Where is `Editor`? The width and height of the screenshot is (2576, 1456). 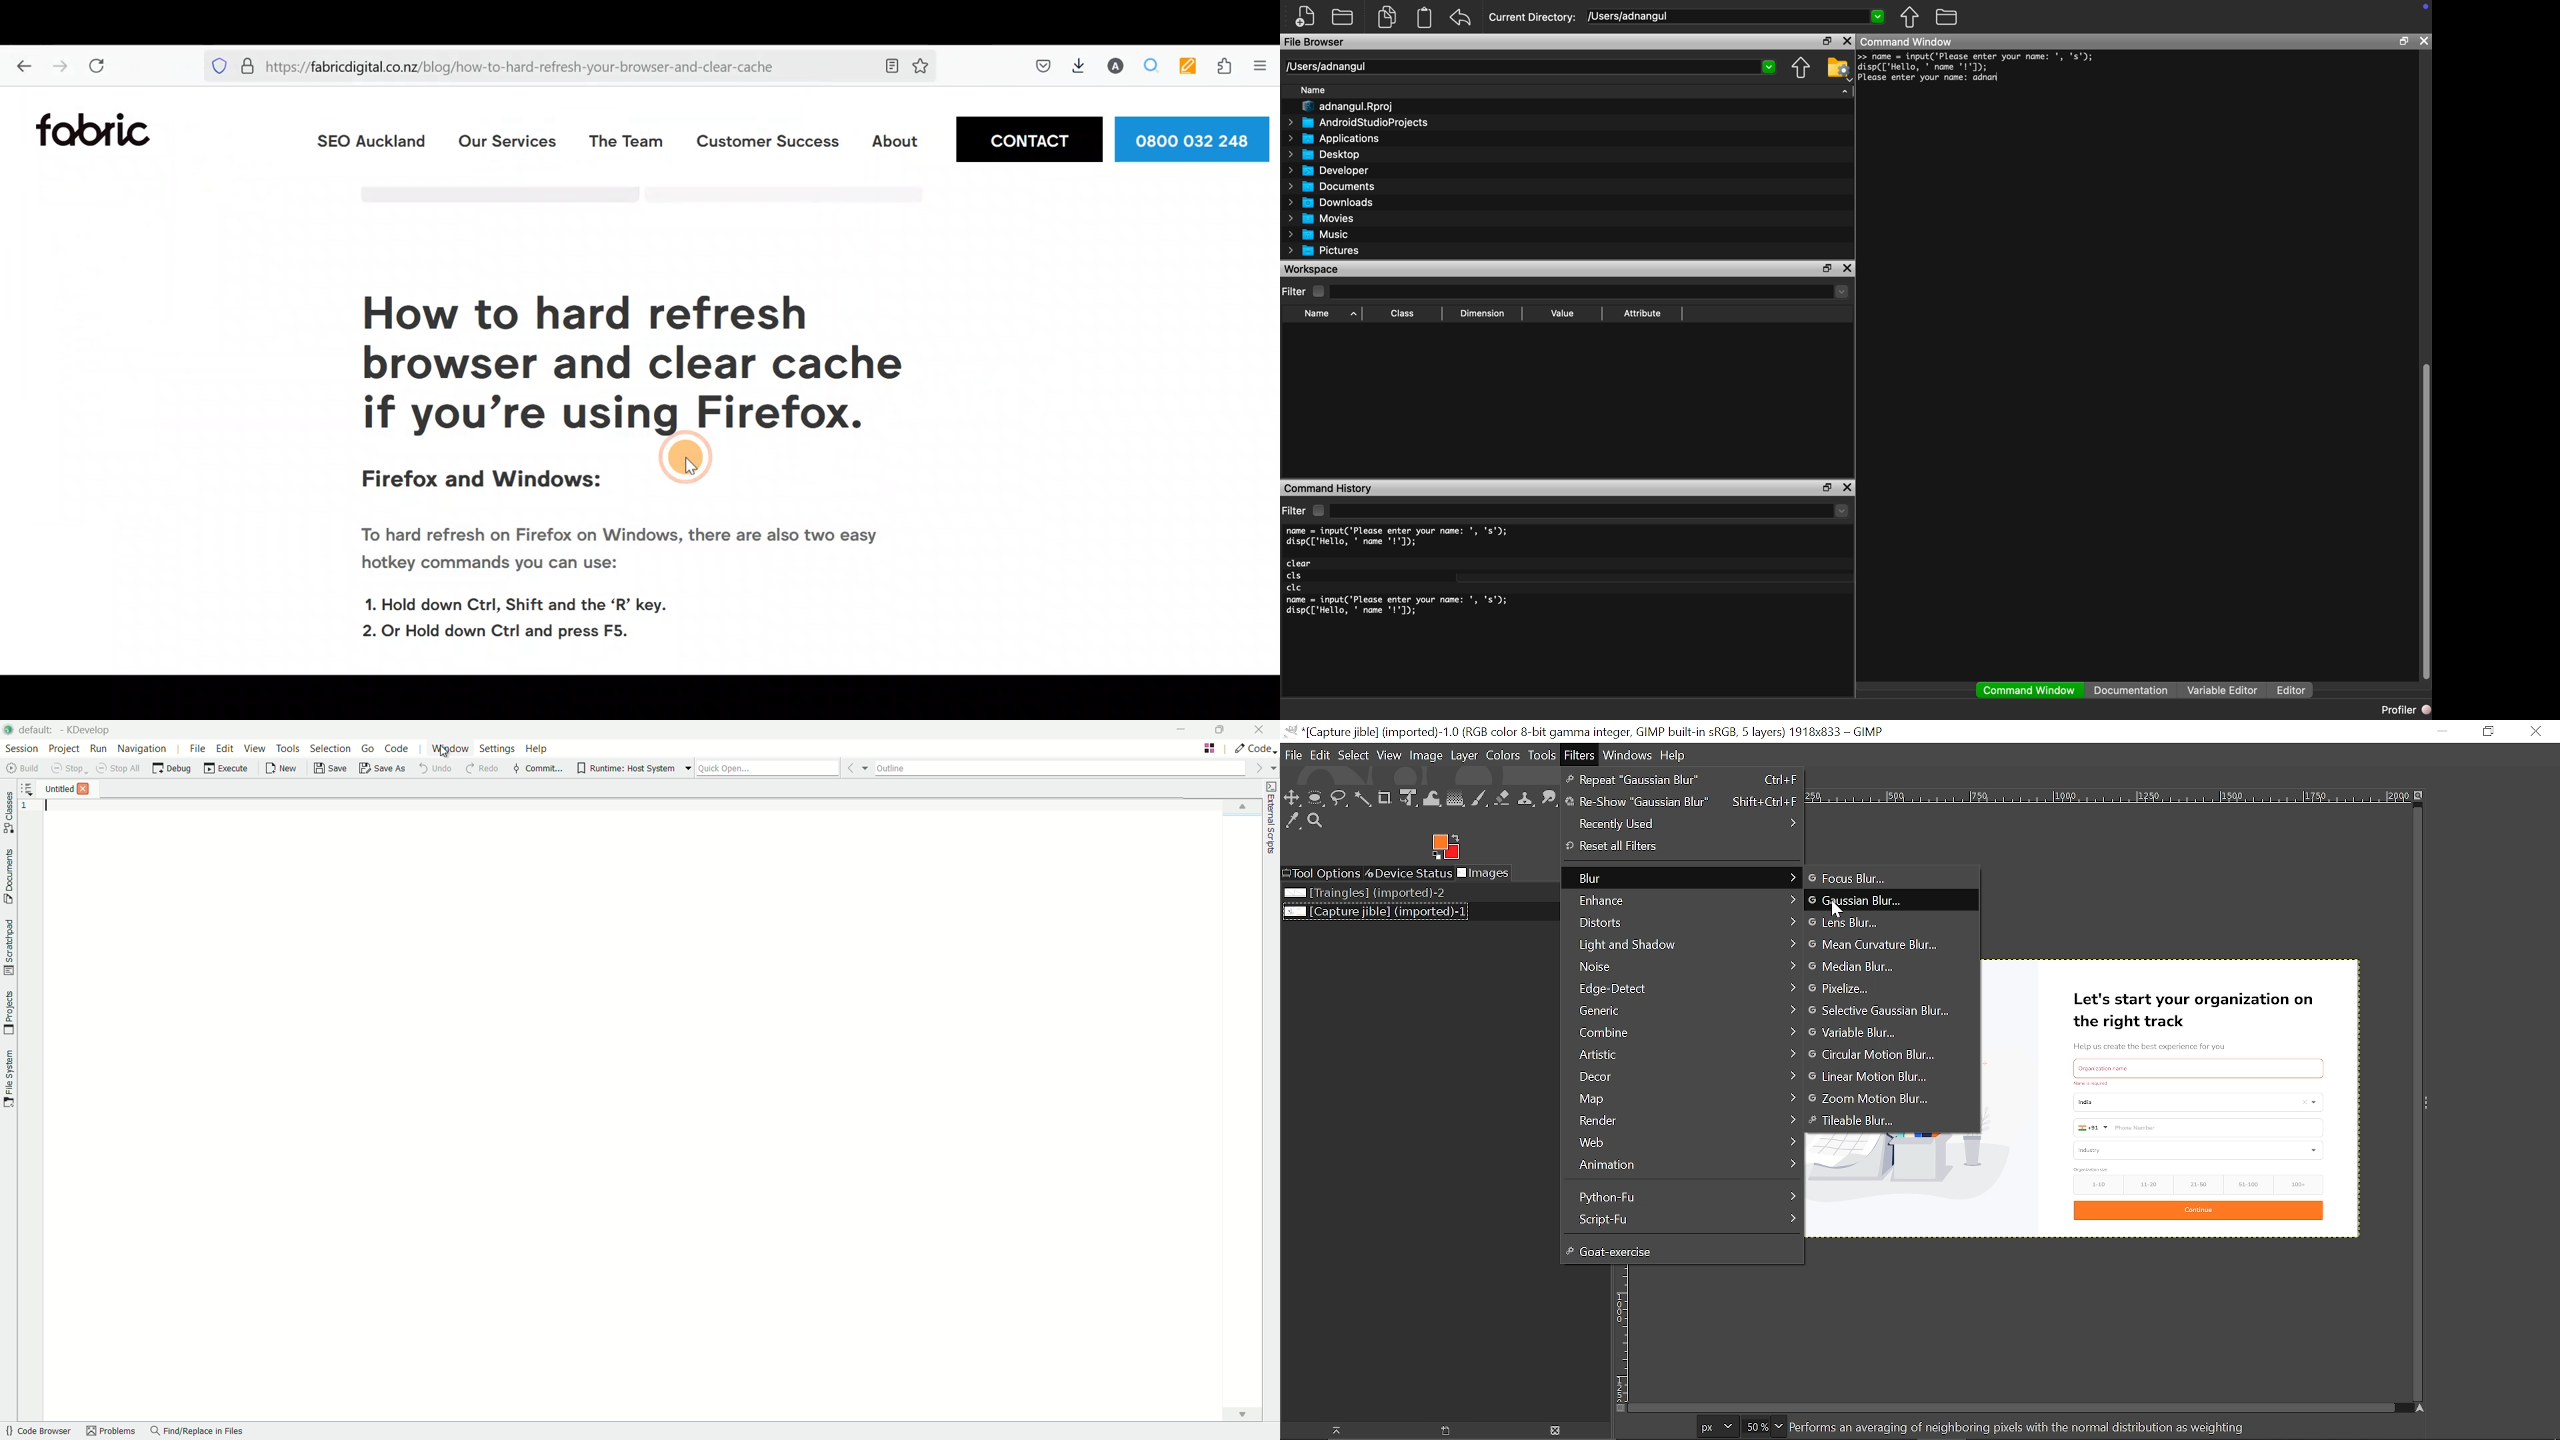 Editor is located at coordinates (2295, 690).